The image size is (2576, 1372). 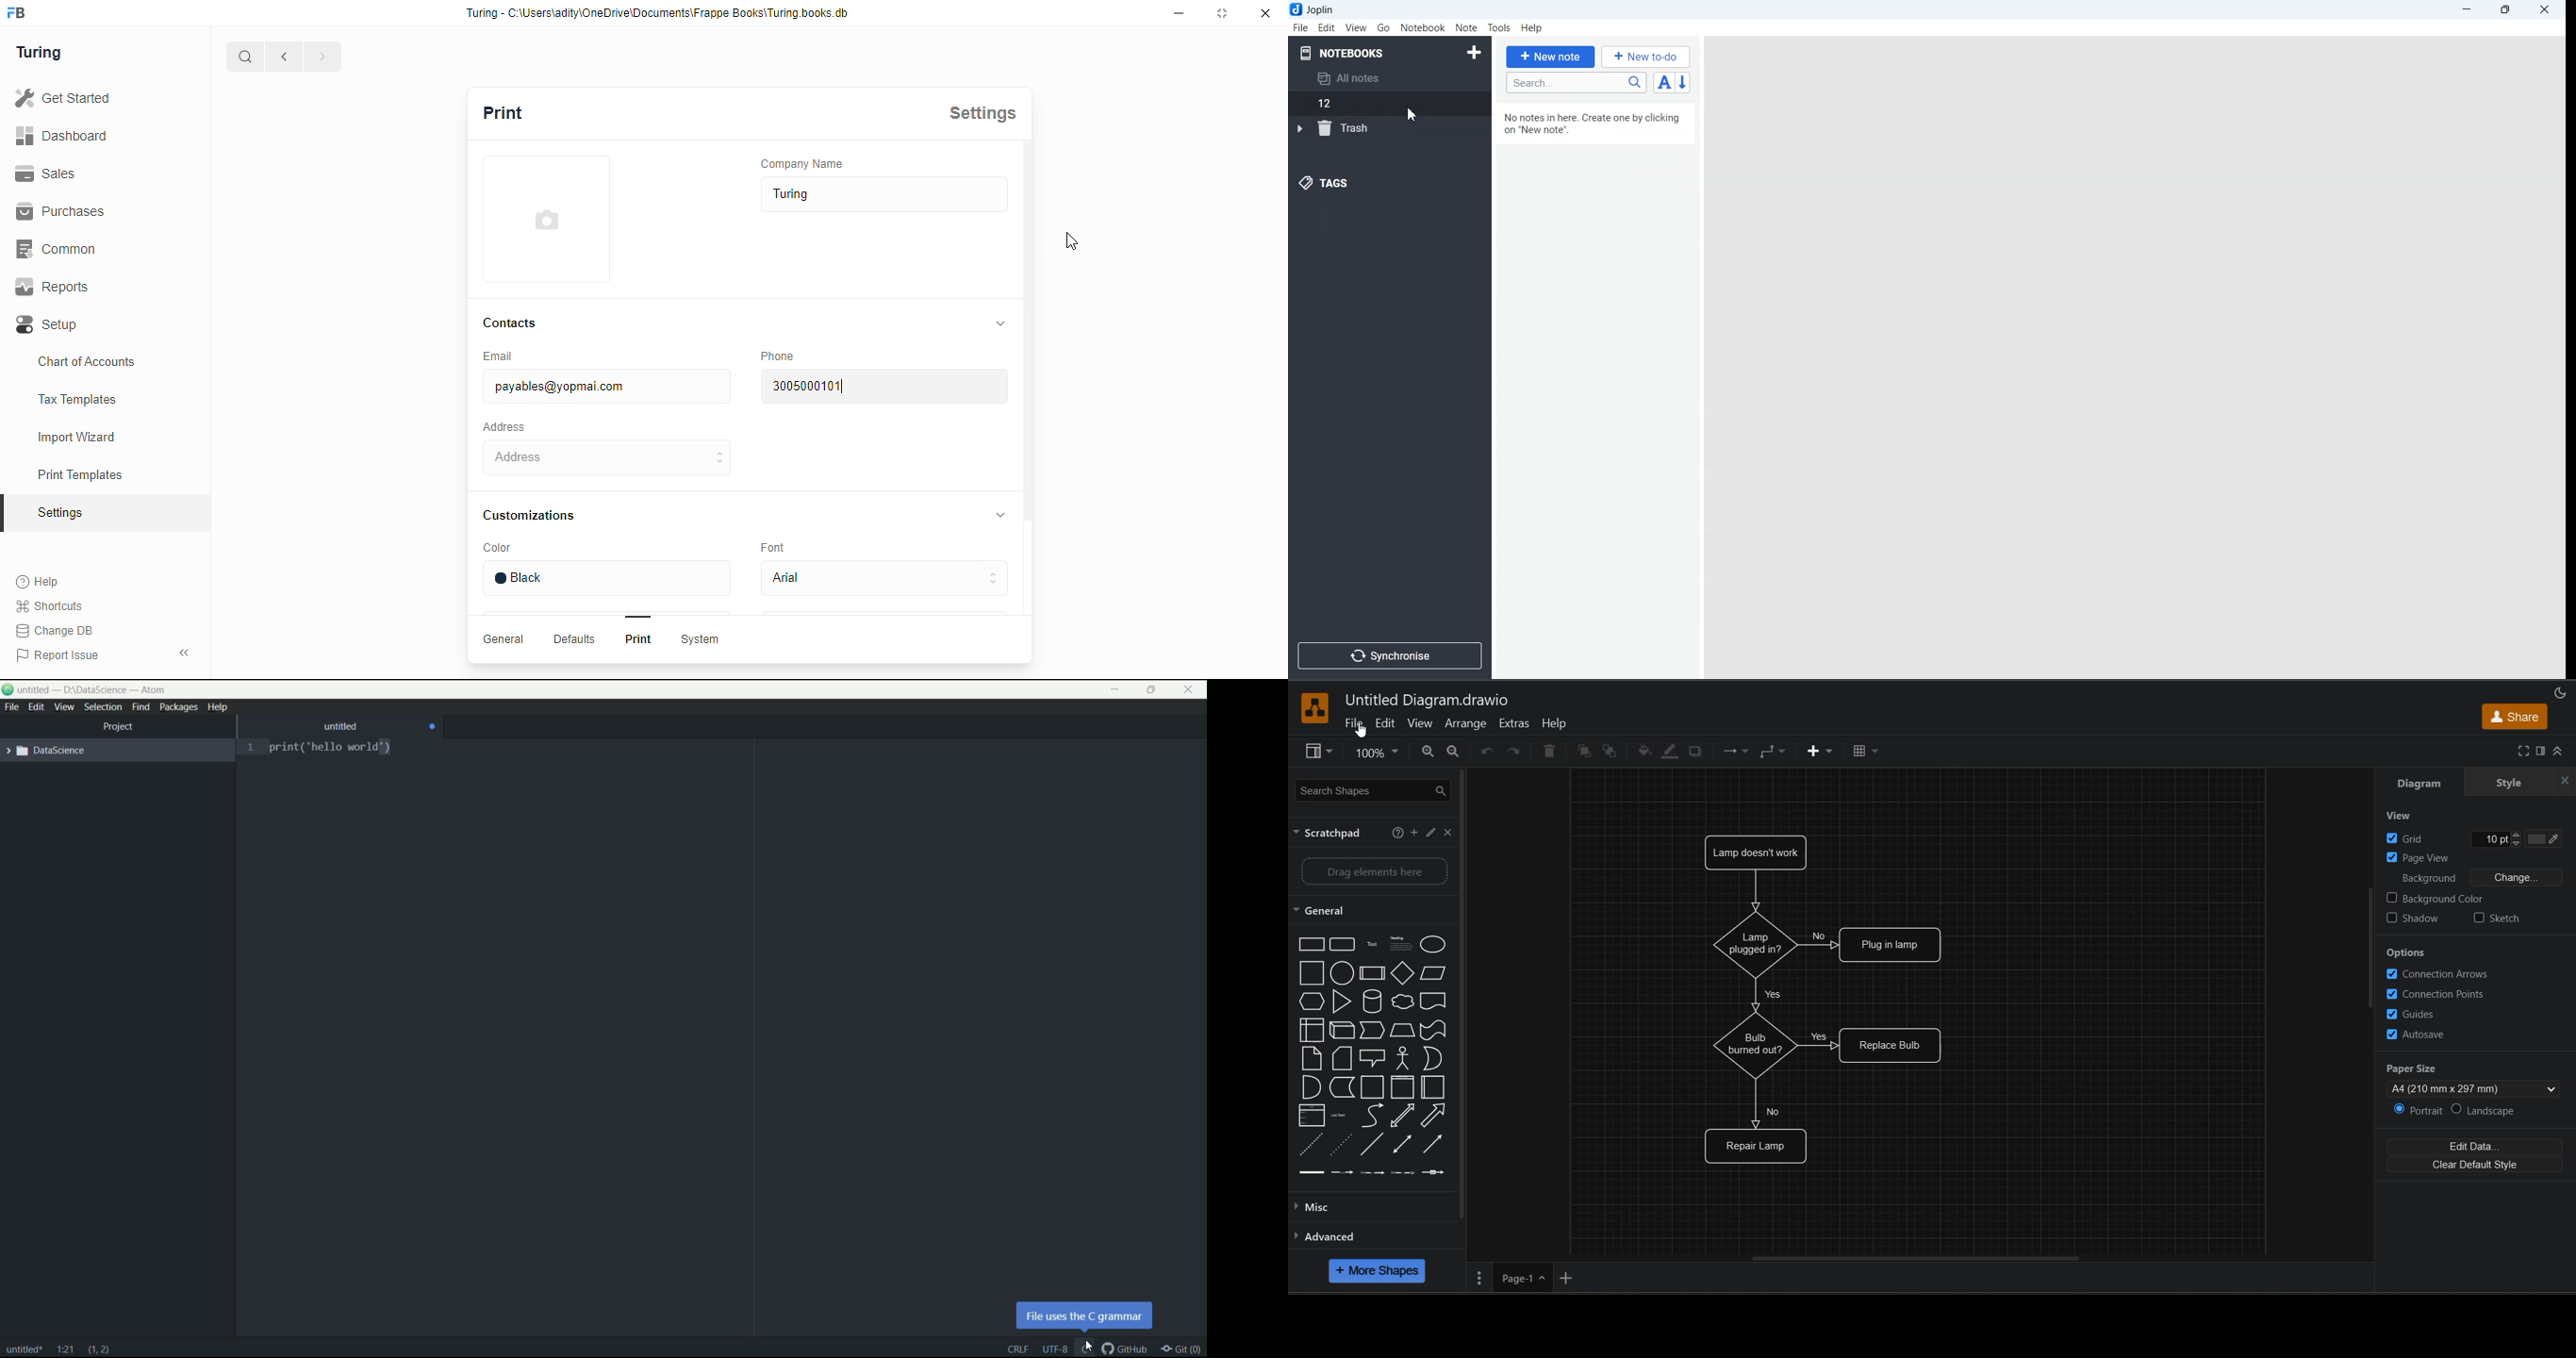 What do you see at coordinates (887, 578) in the screenshot?
I see `Adal` at bounding box center [887, 578].